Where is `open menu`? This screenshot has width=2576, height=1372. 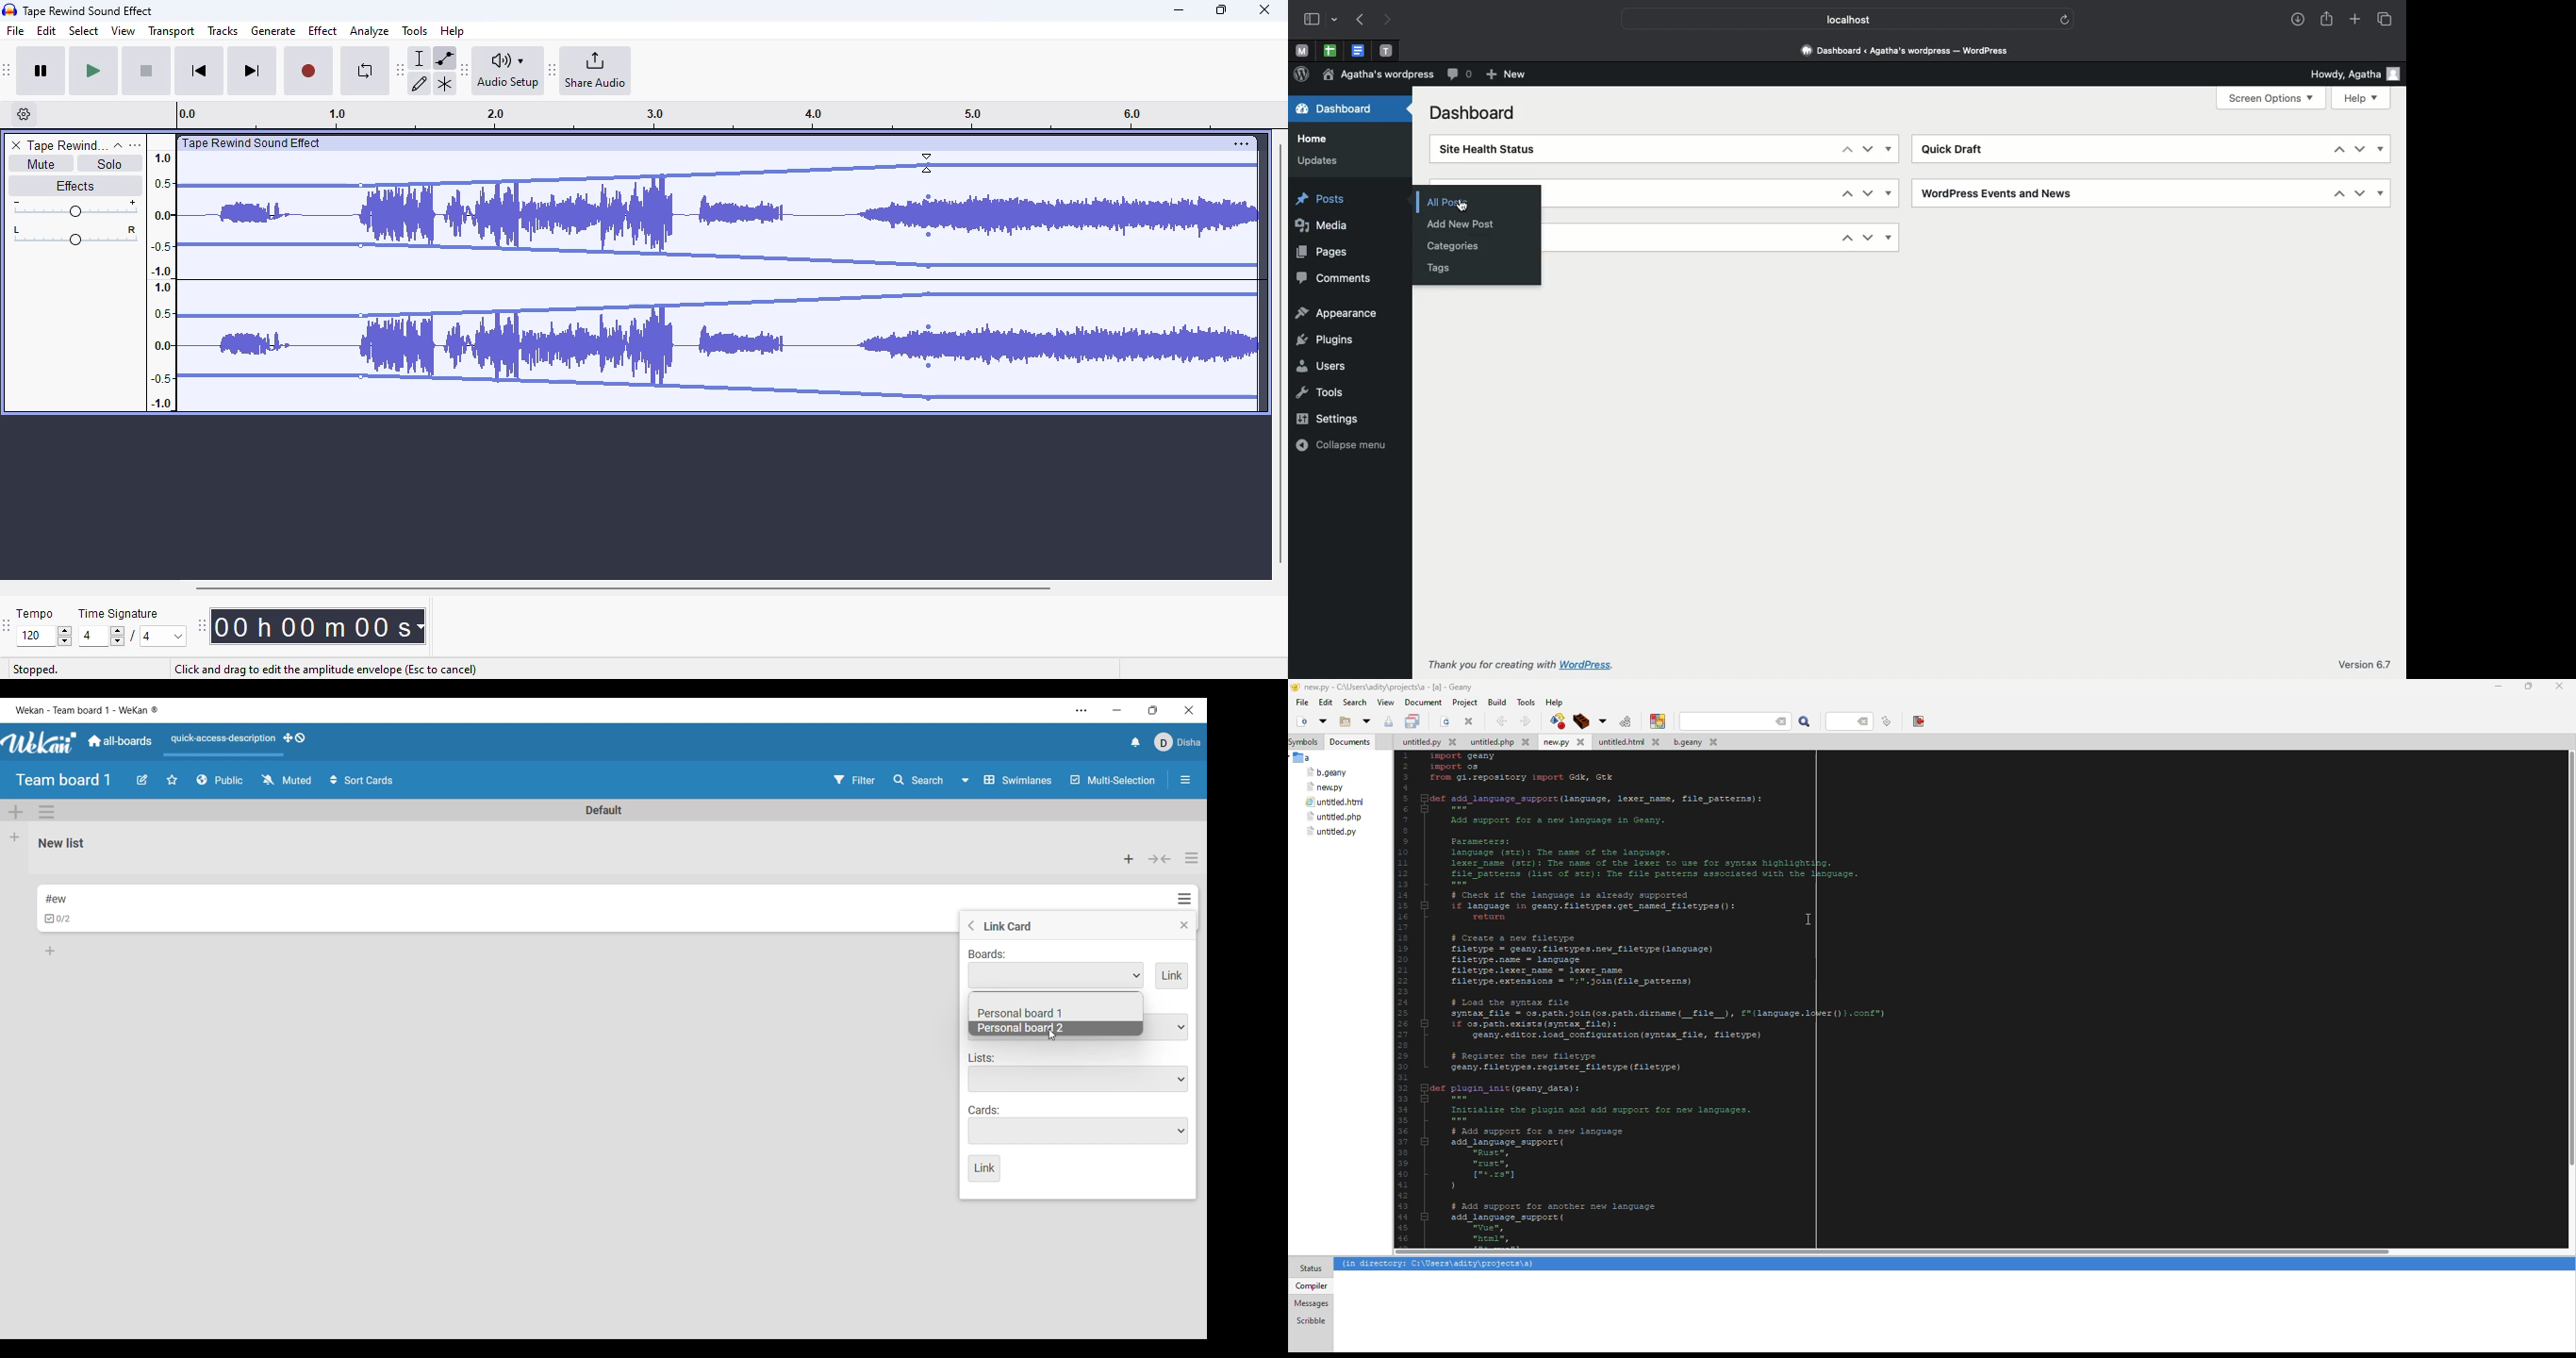
open menu is located at coordinates (135, 144).